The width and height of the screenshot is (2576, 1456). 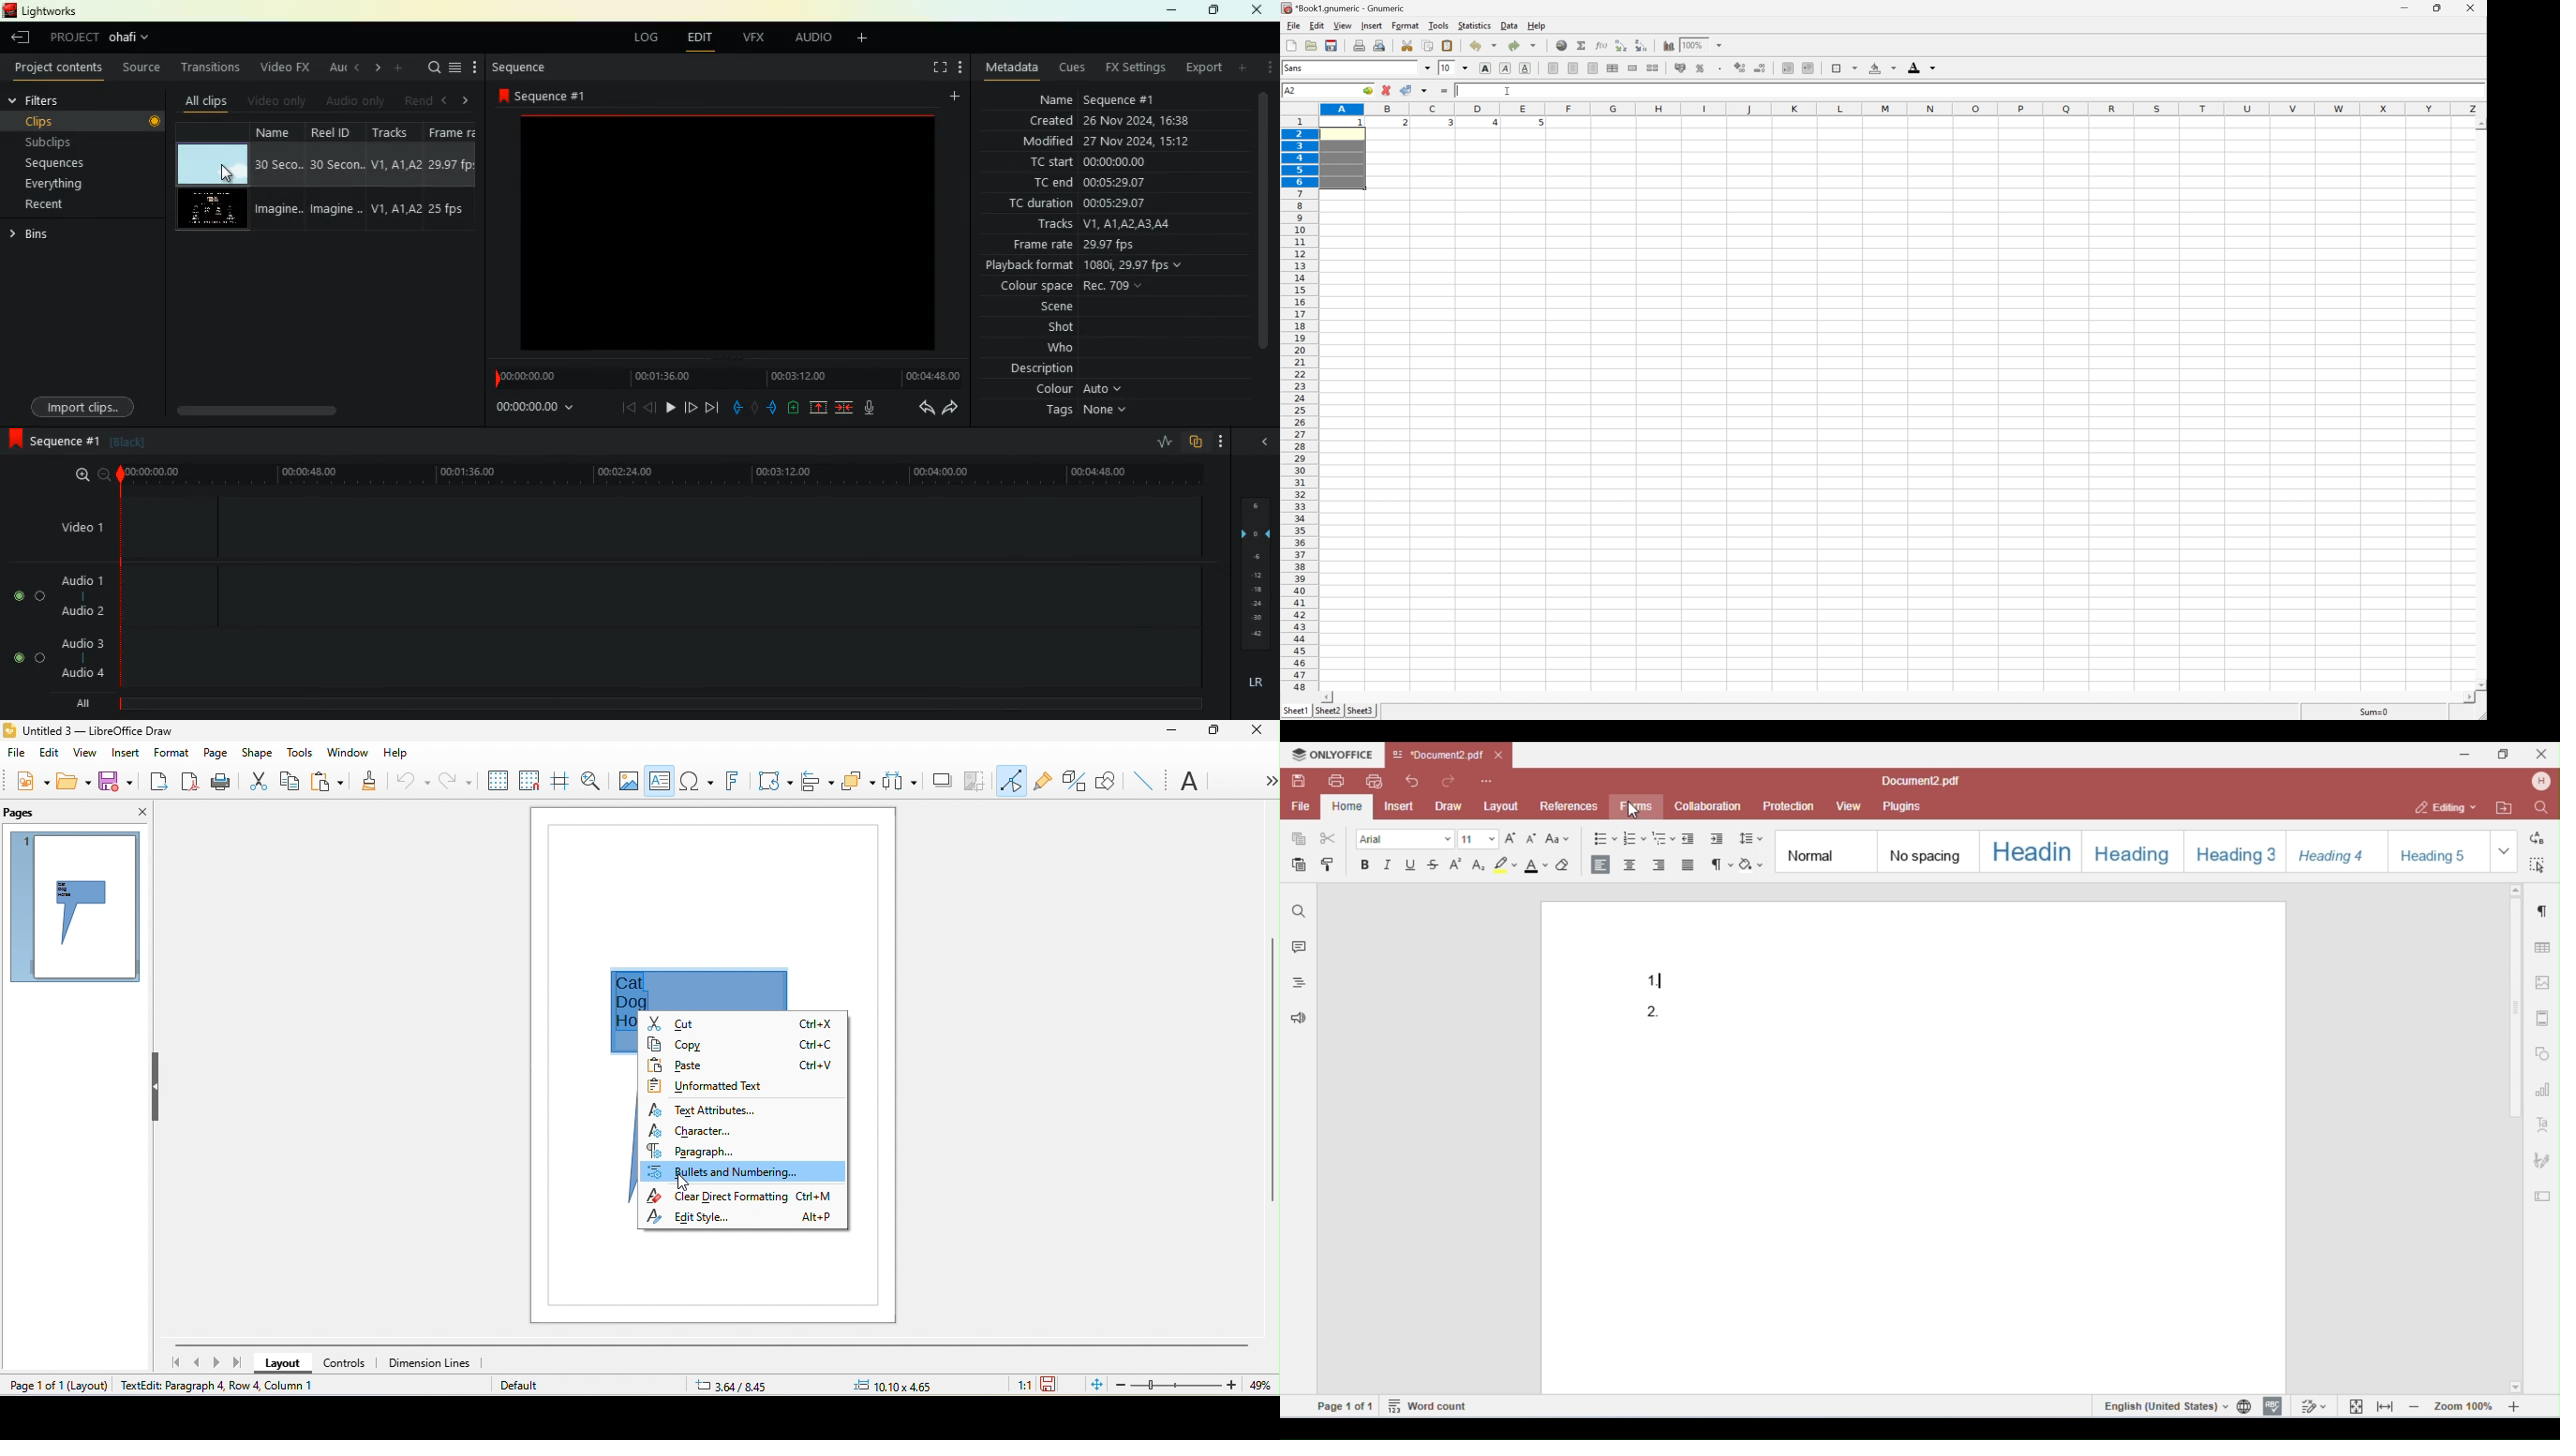 I want to click on view, so click(x=1342, y=25).